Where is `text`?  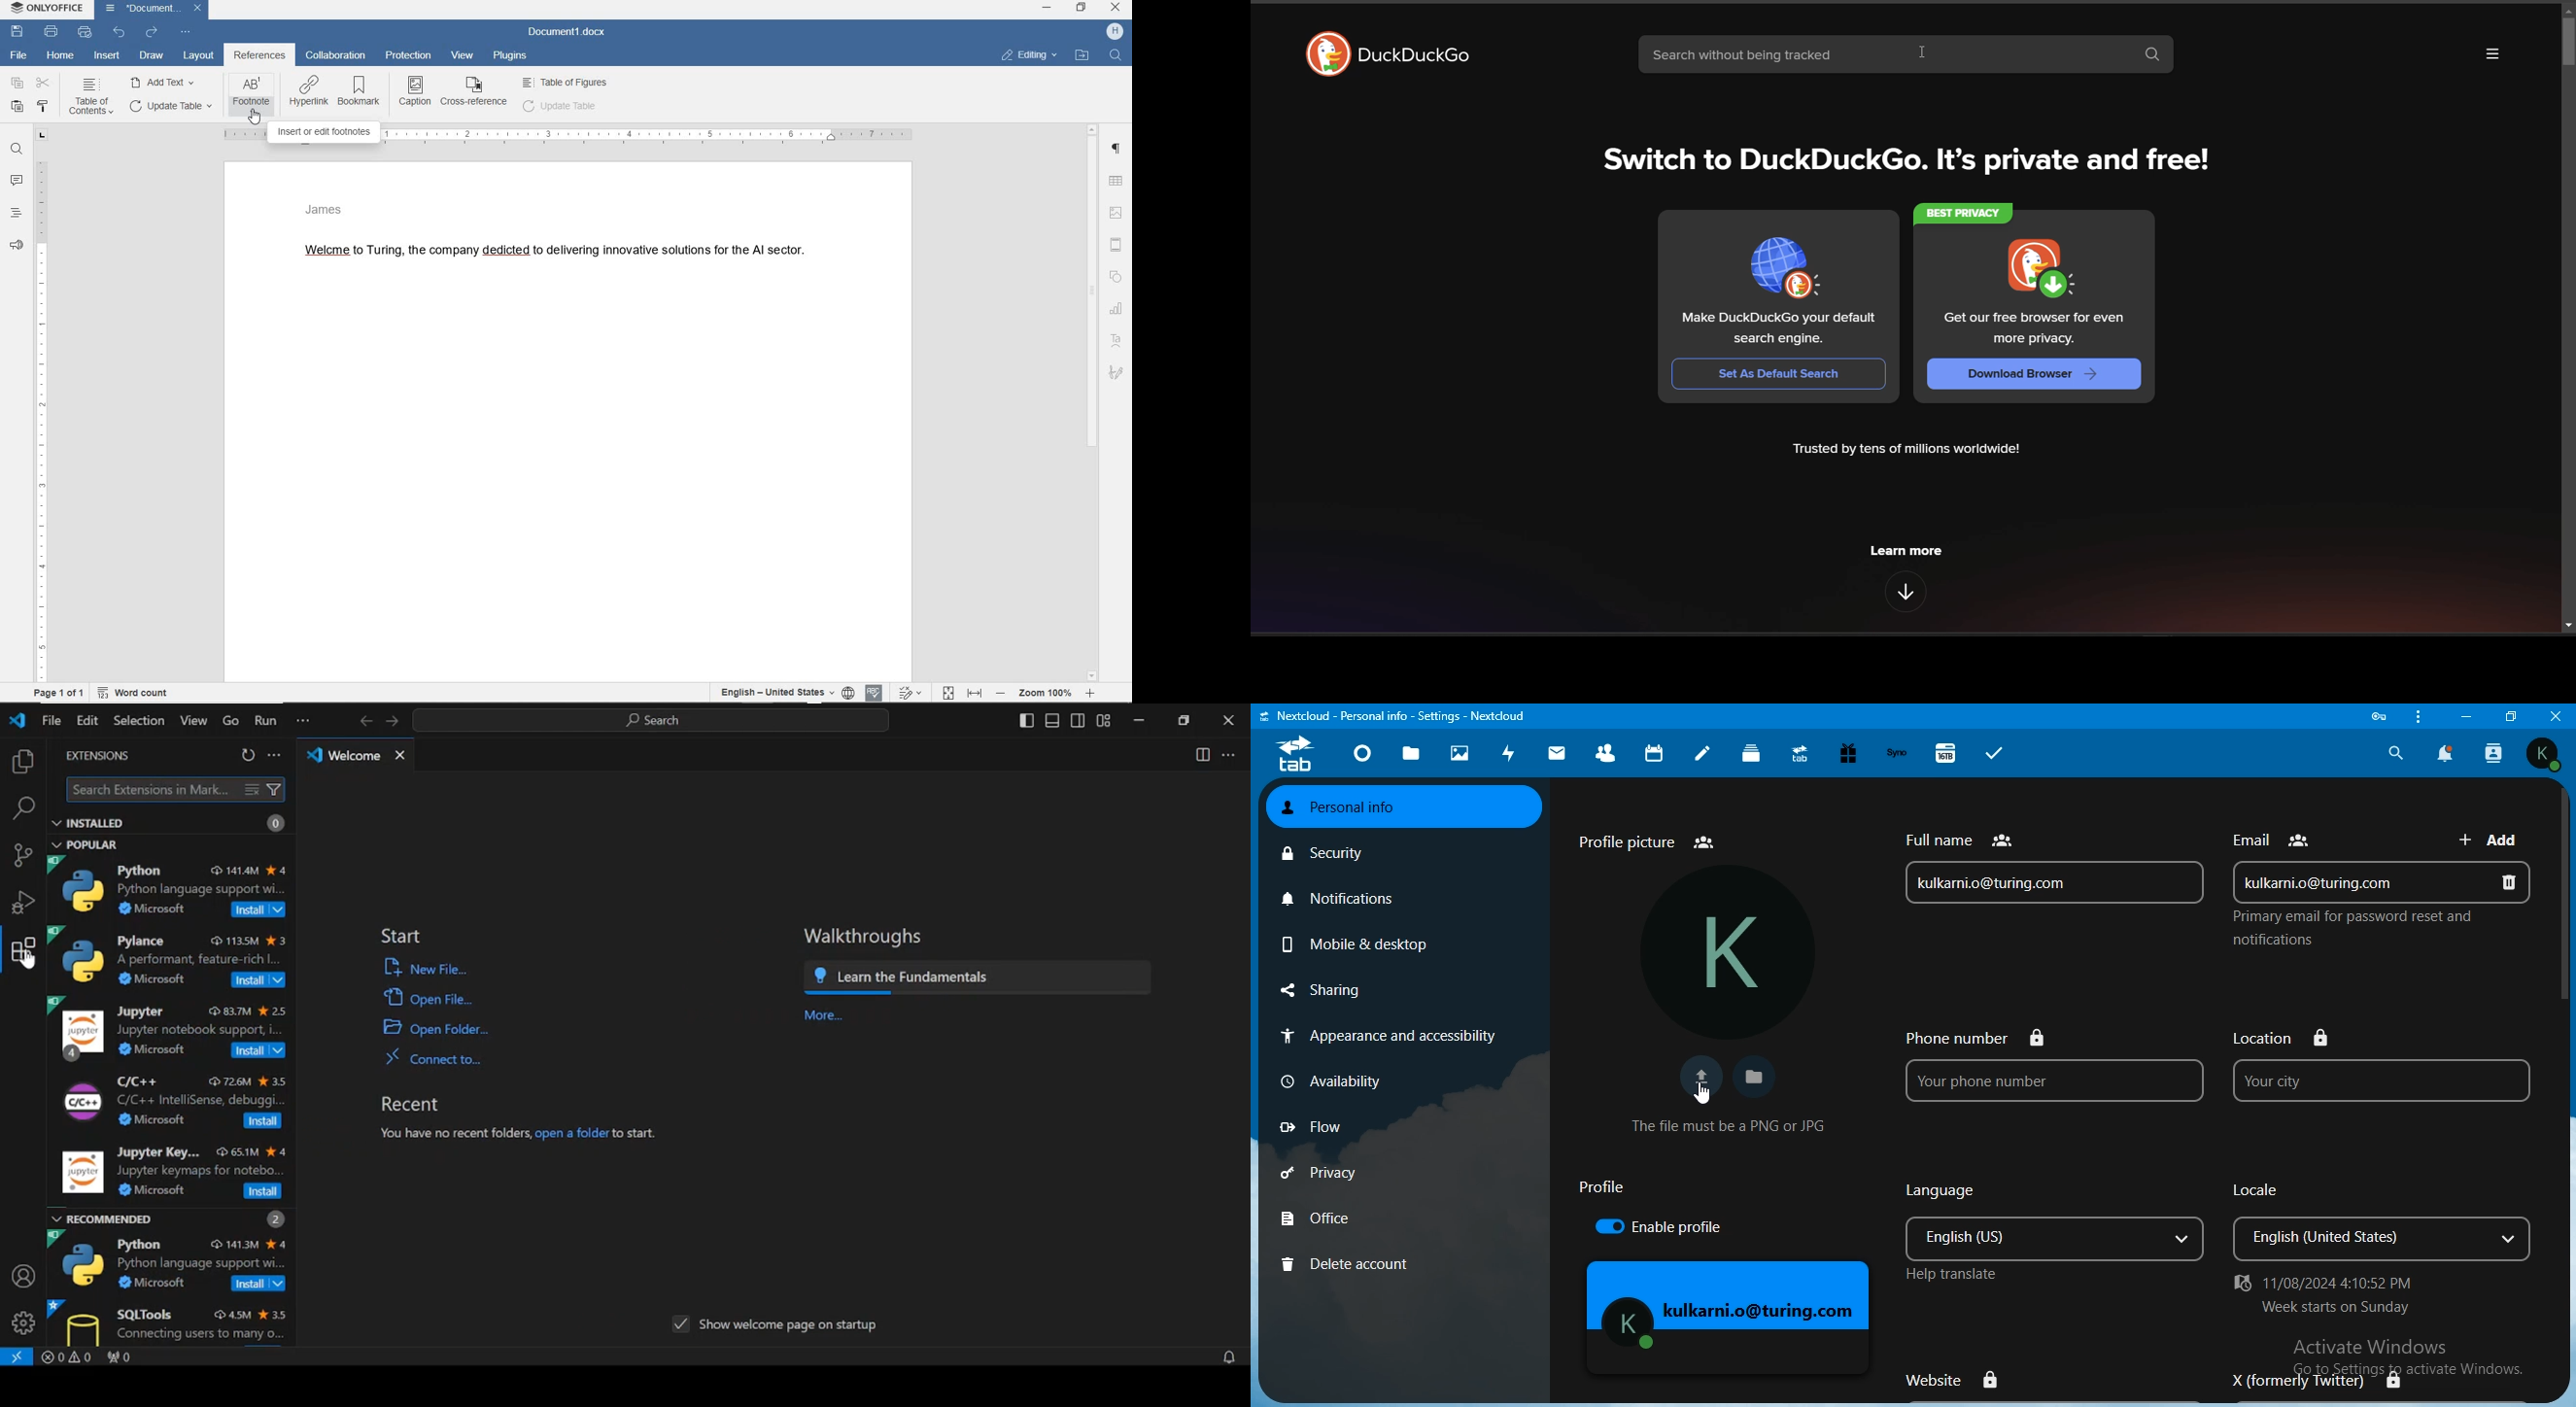
text is located at coordinates (2349, 930).